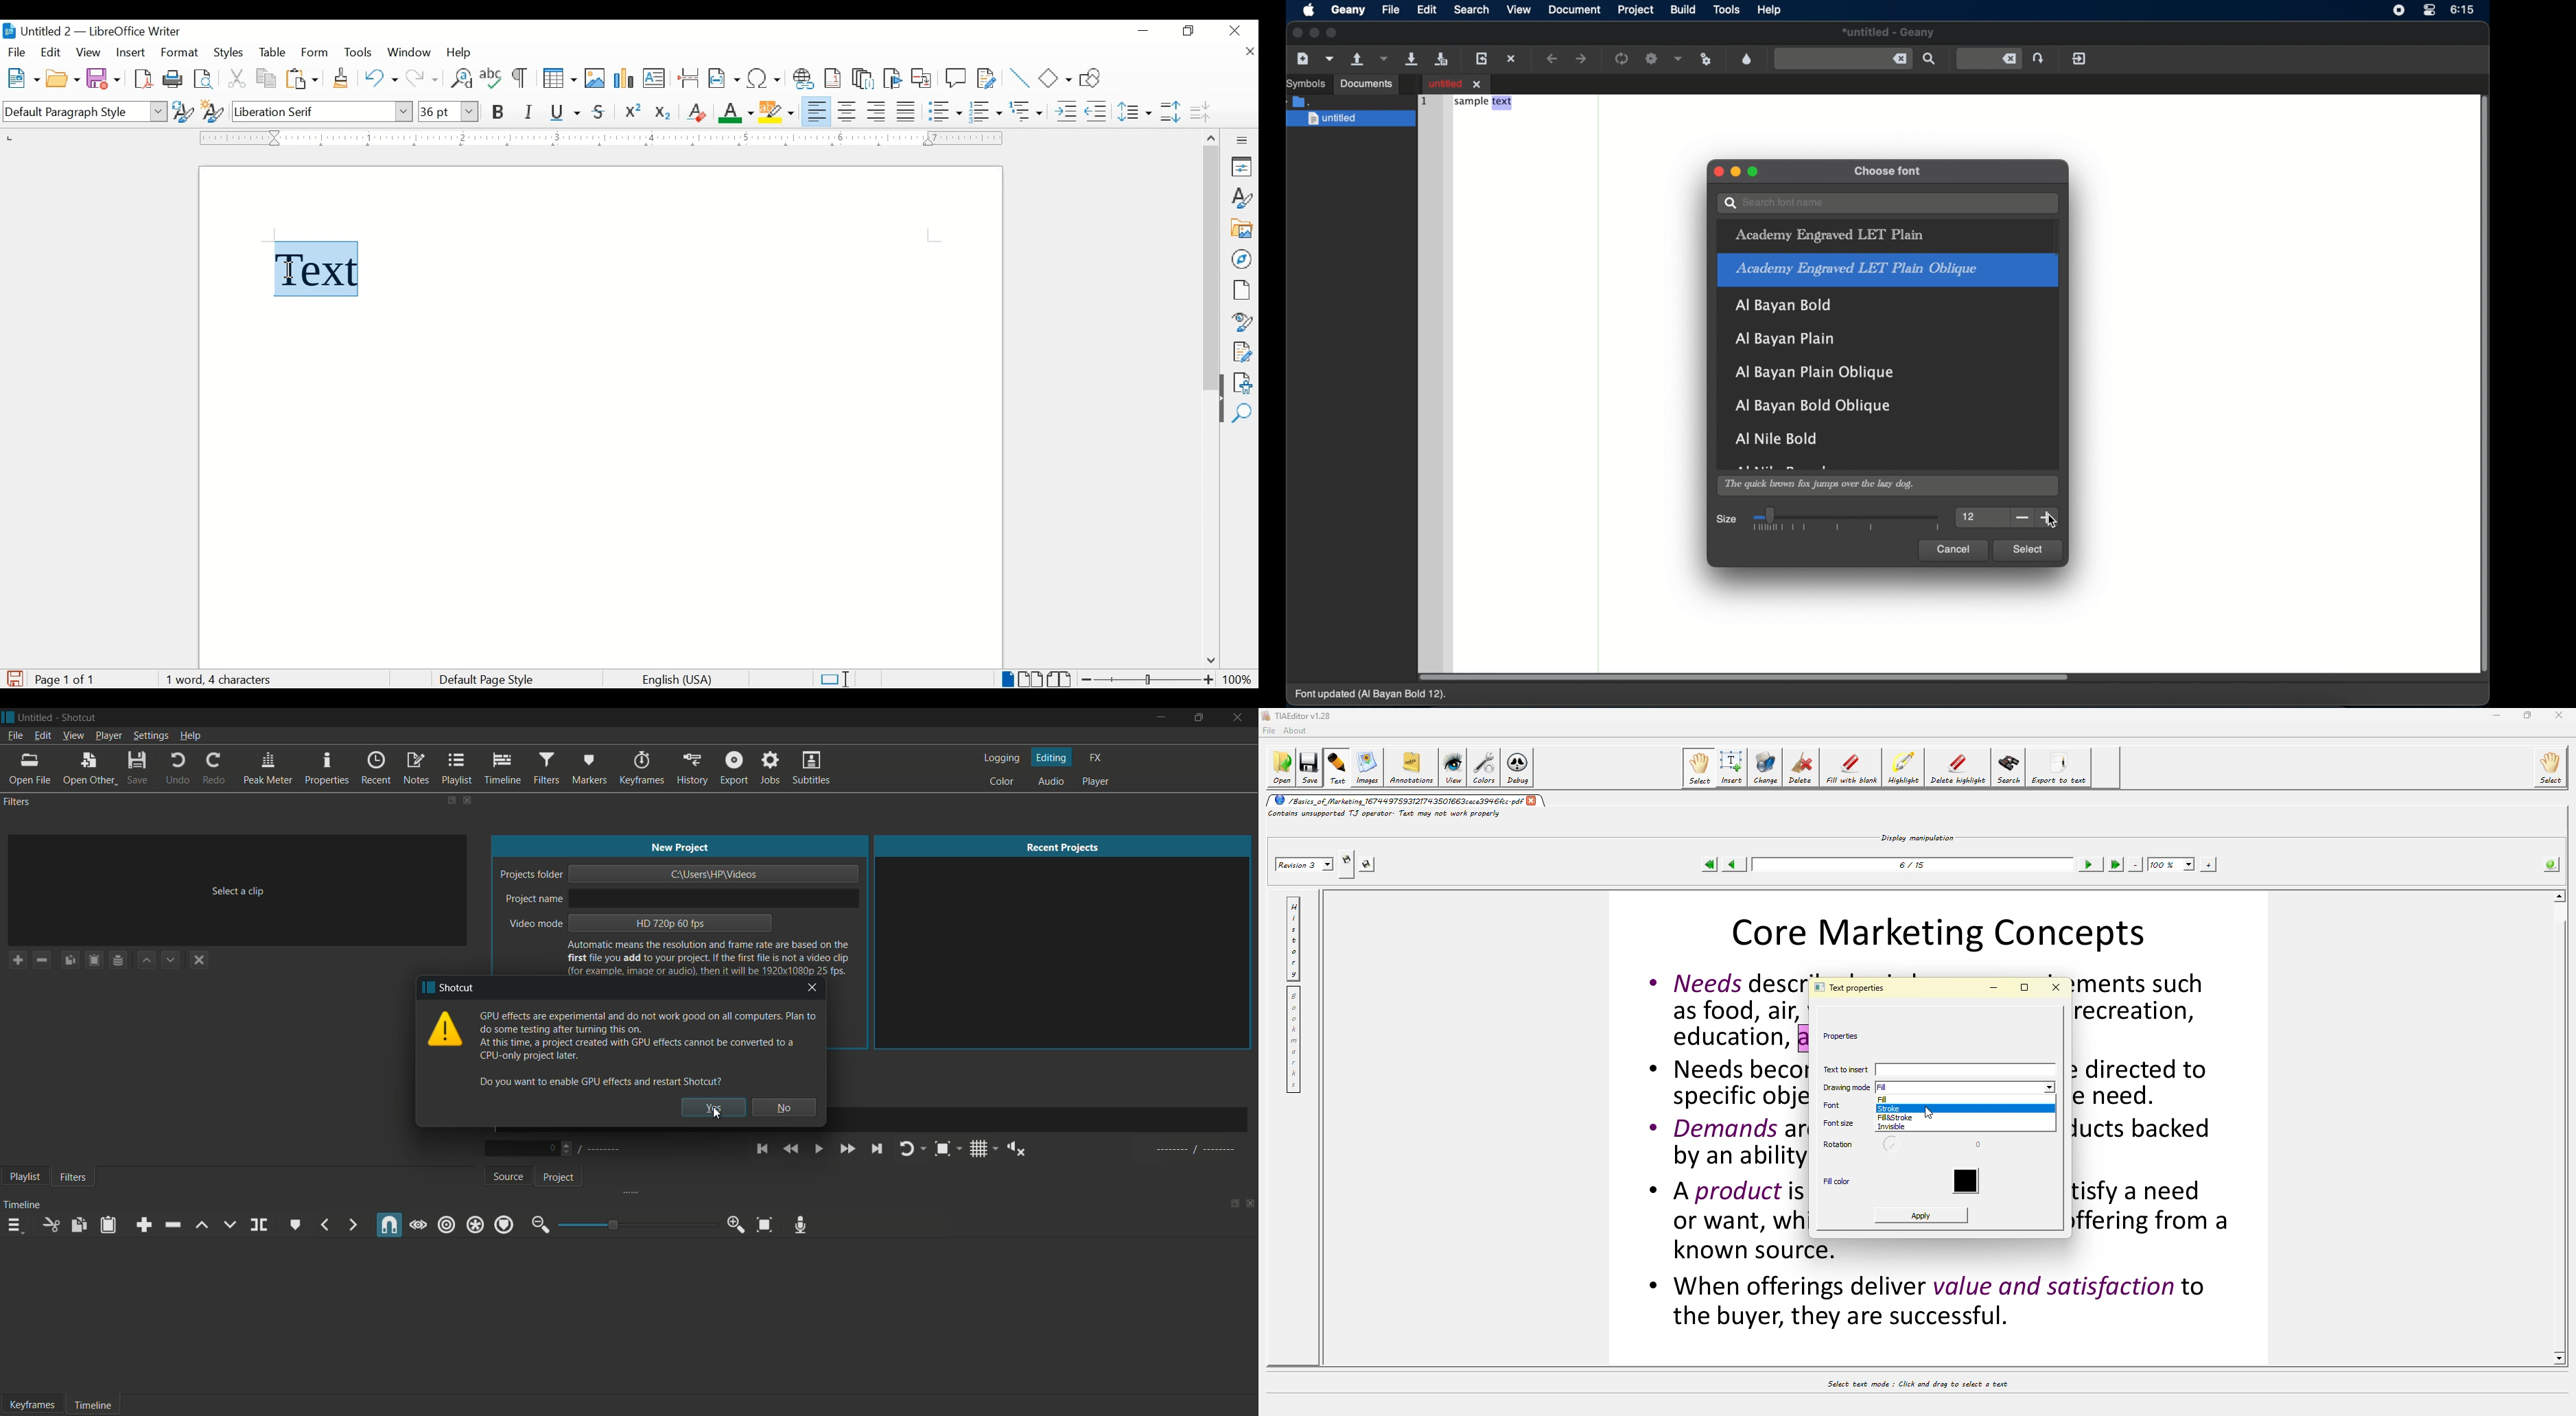  What do you see at coordinates (316, 53) in the screenshot?
I see `form` at bounding box center [316, 53].